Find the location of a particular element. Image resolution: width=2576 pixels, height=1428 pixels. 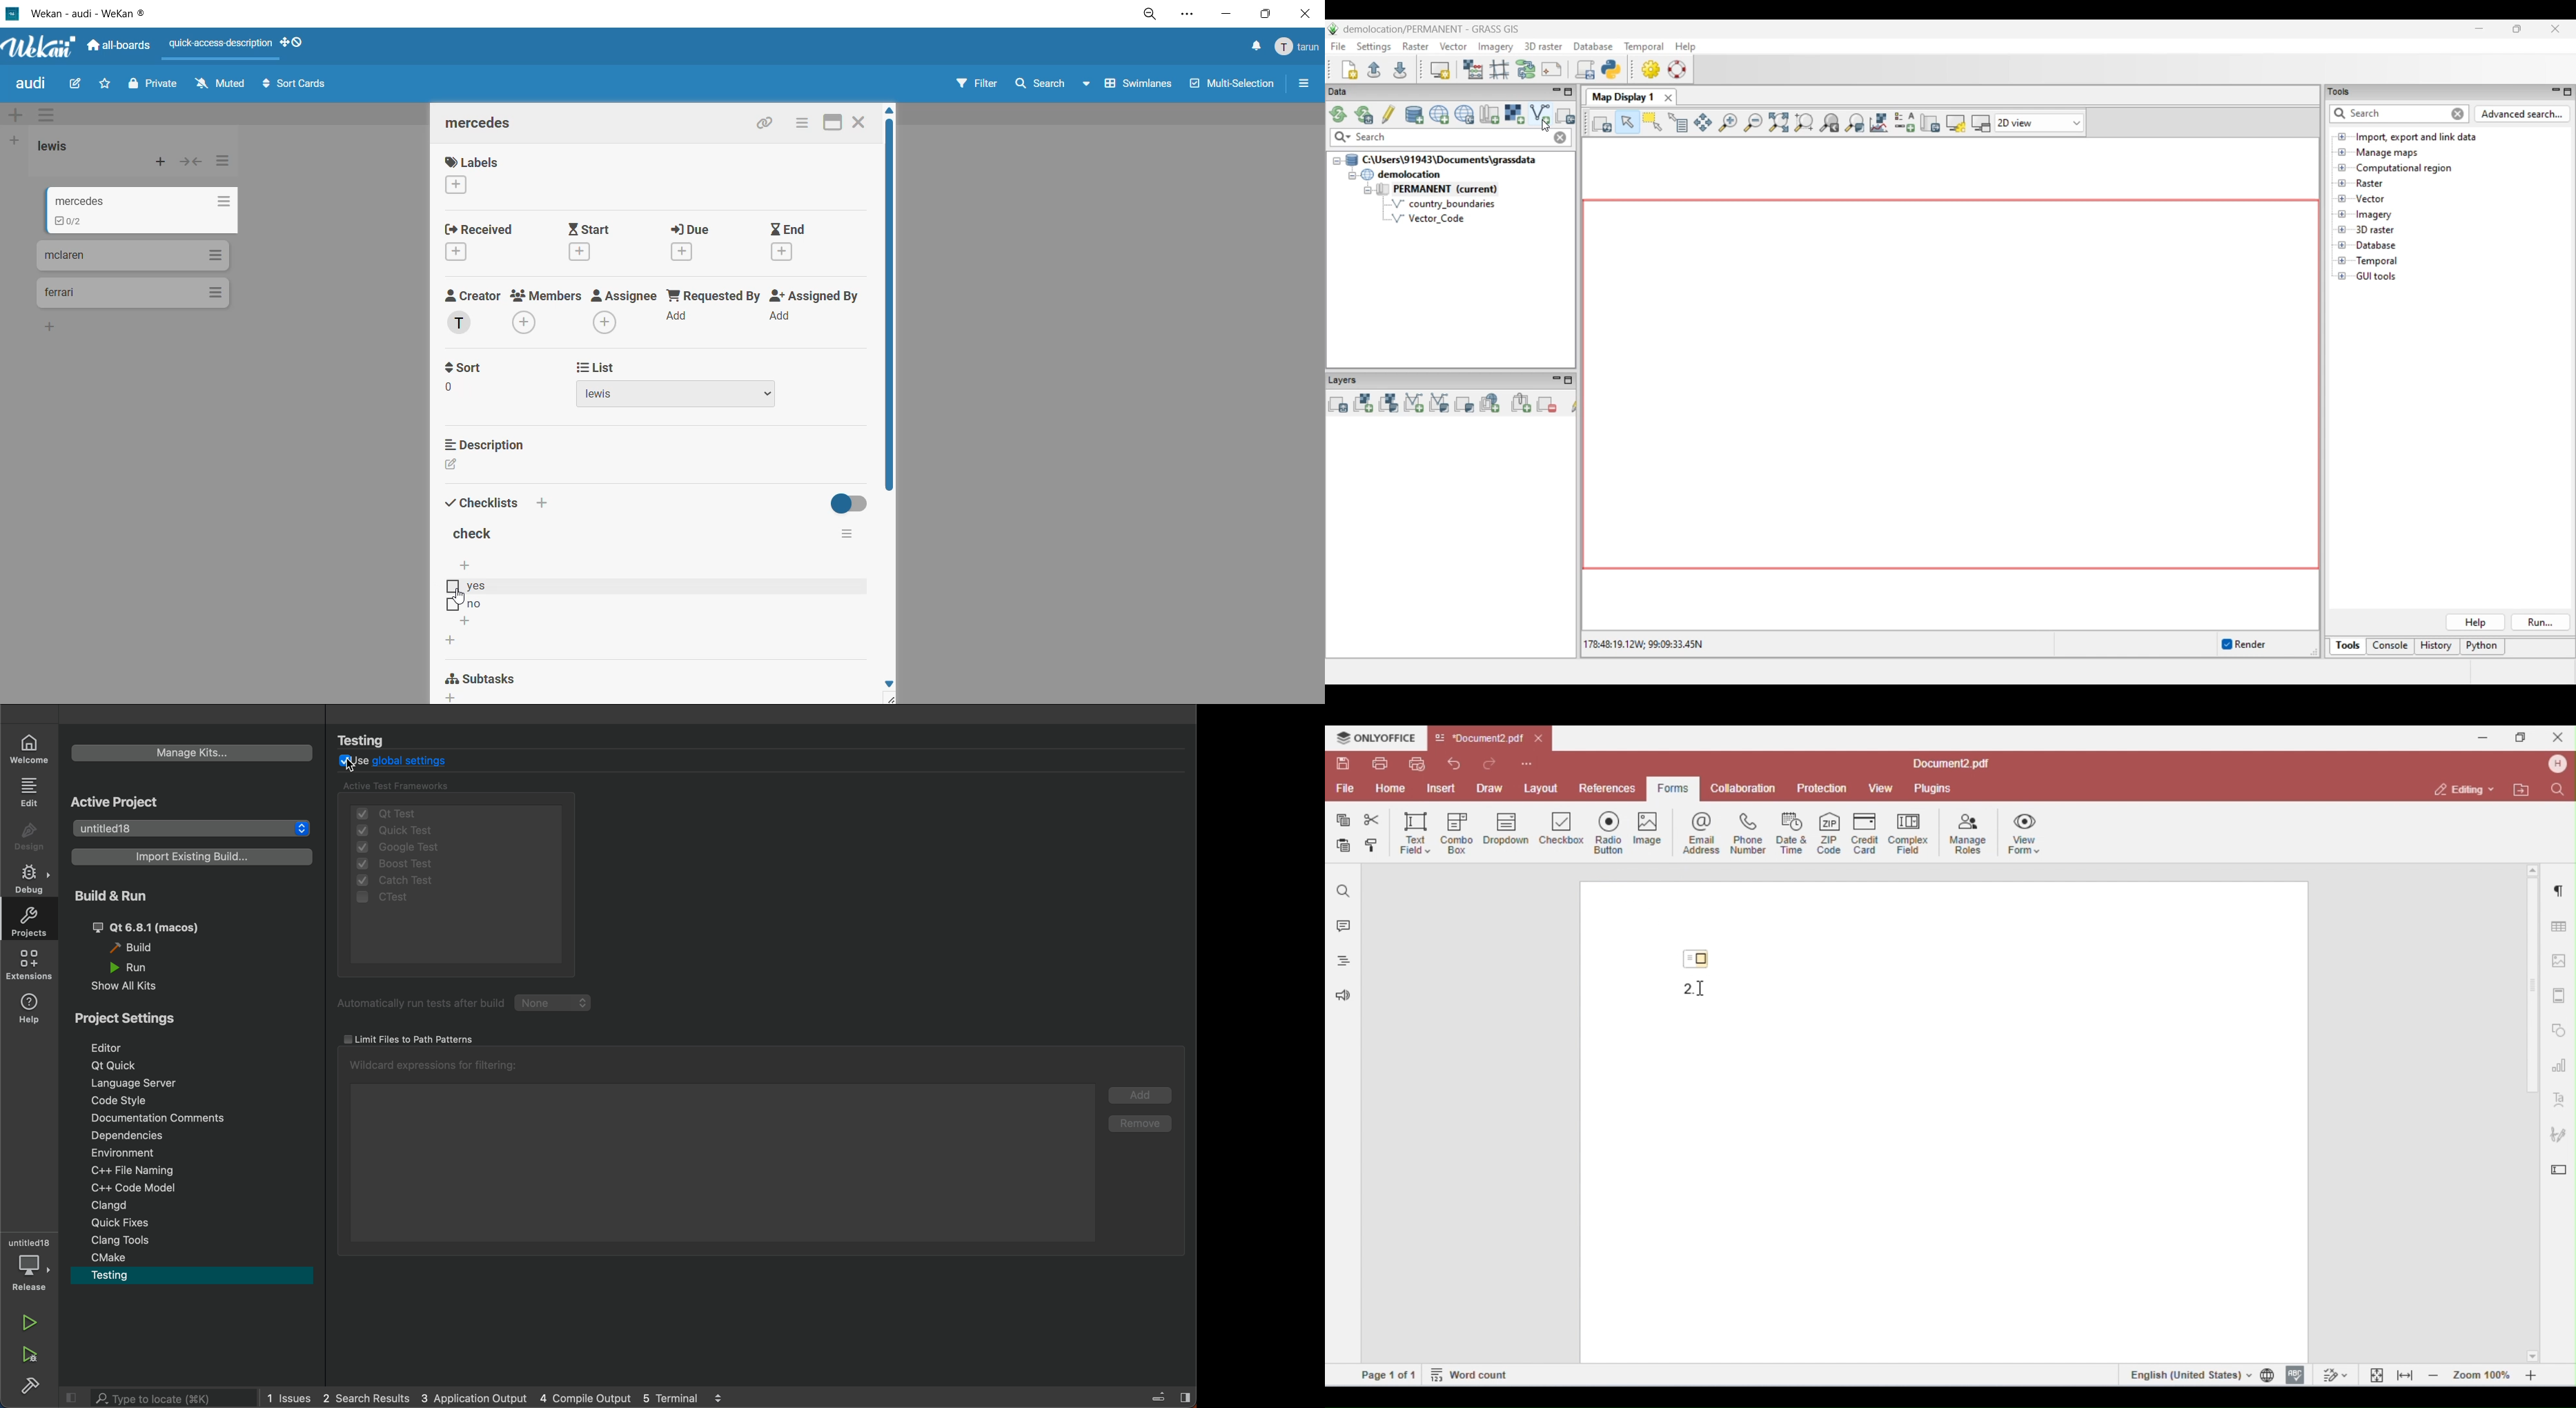

wild cards is located at coordinates (437, 1067).